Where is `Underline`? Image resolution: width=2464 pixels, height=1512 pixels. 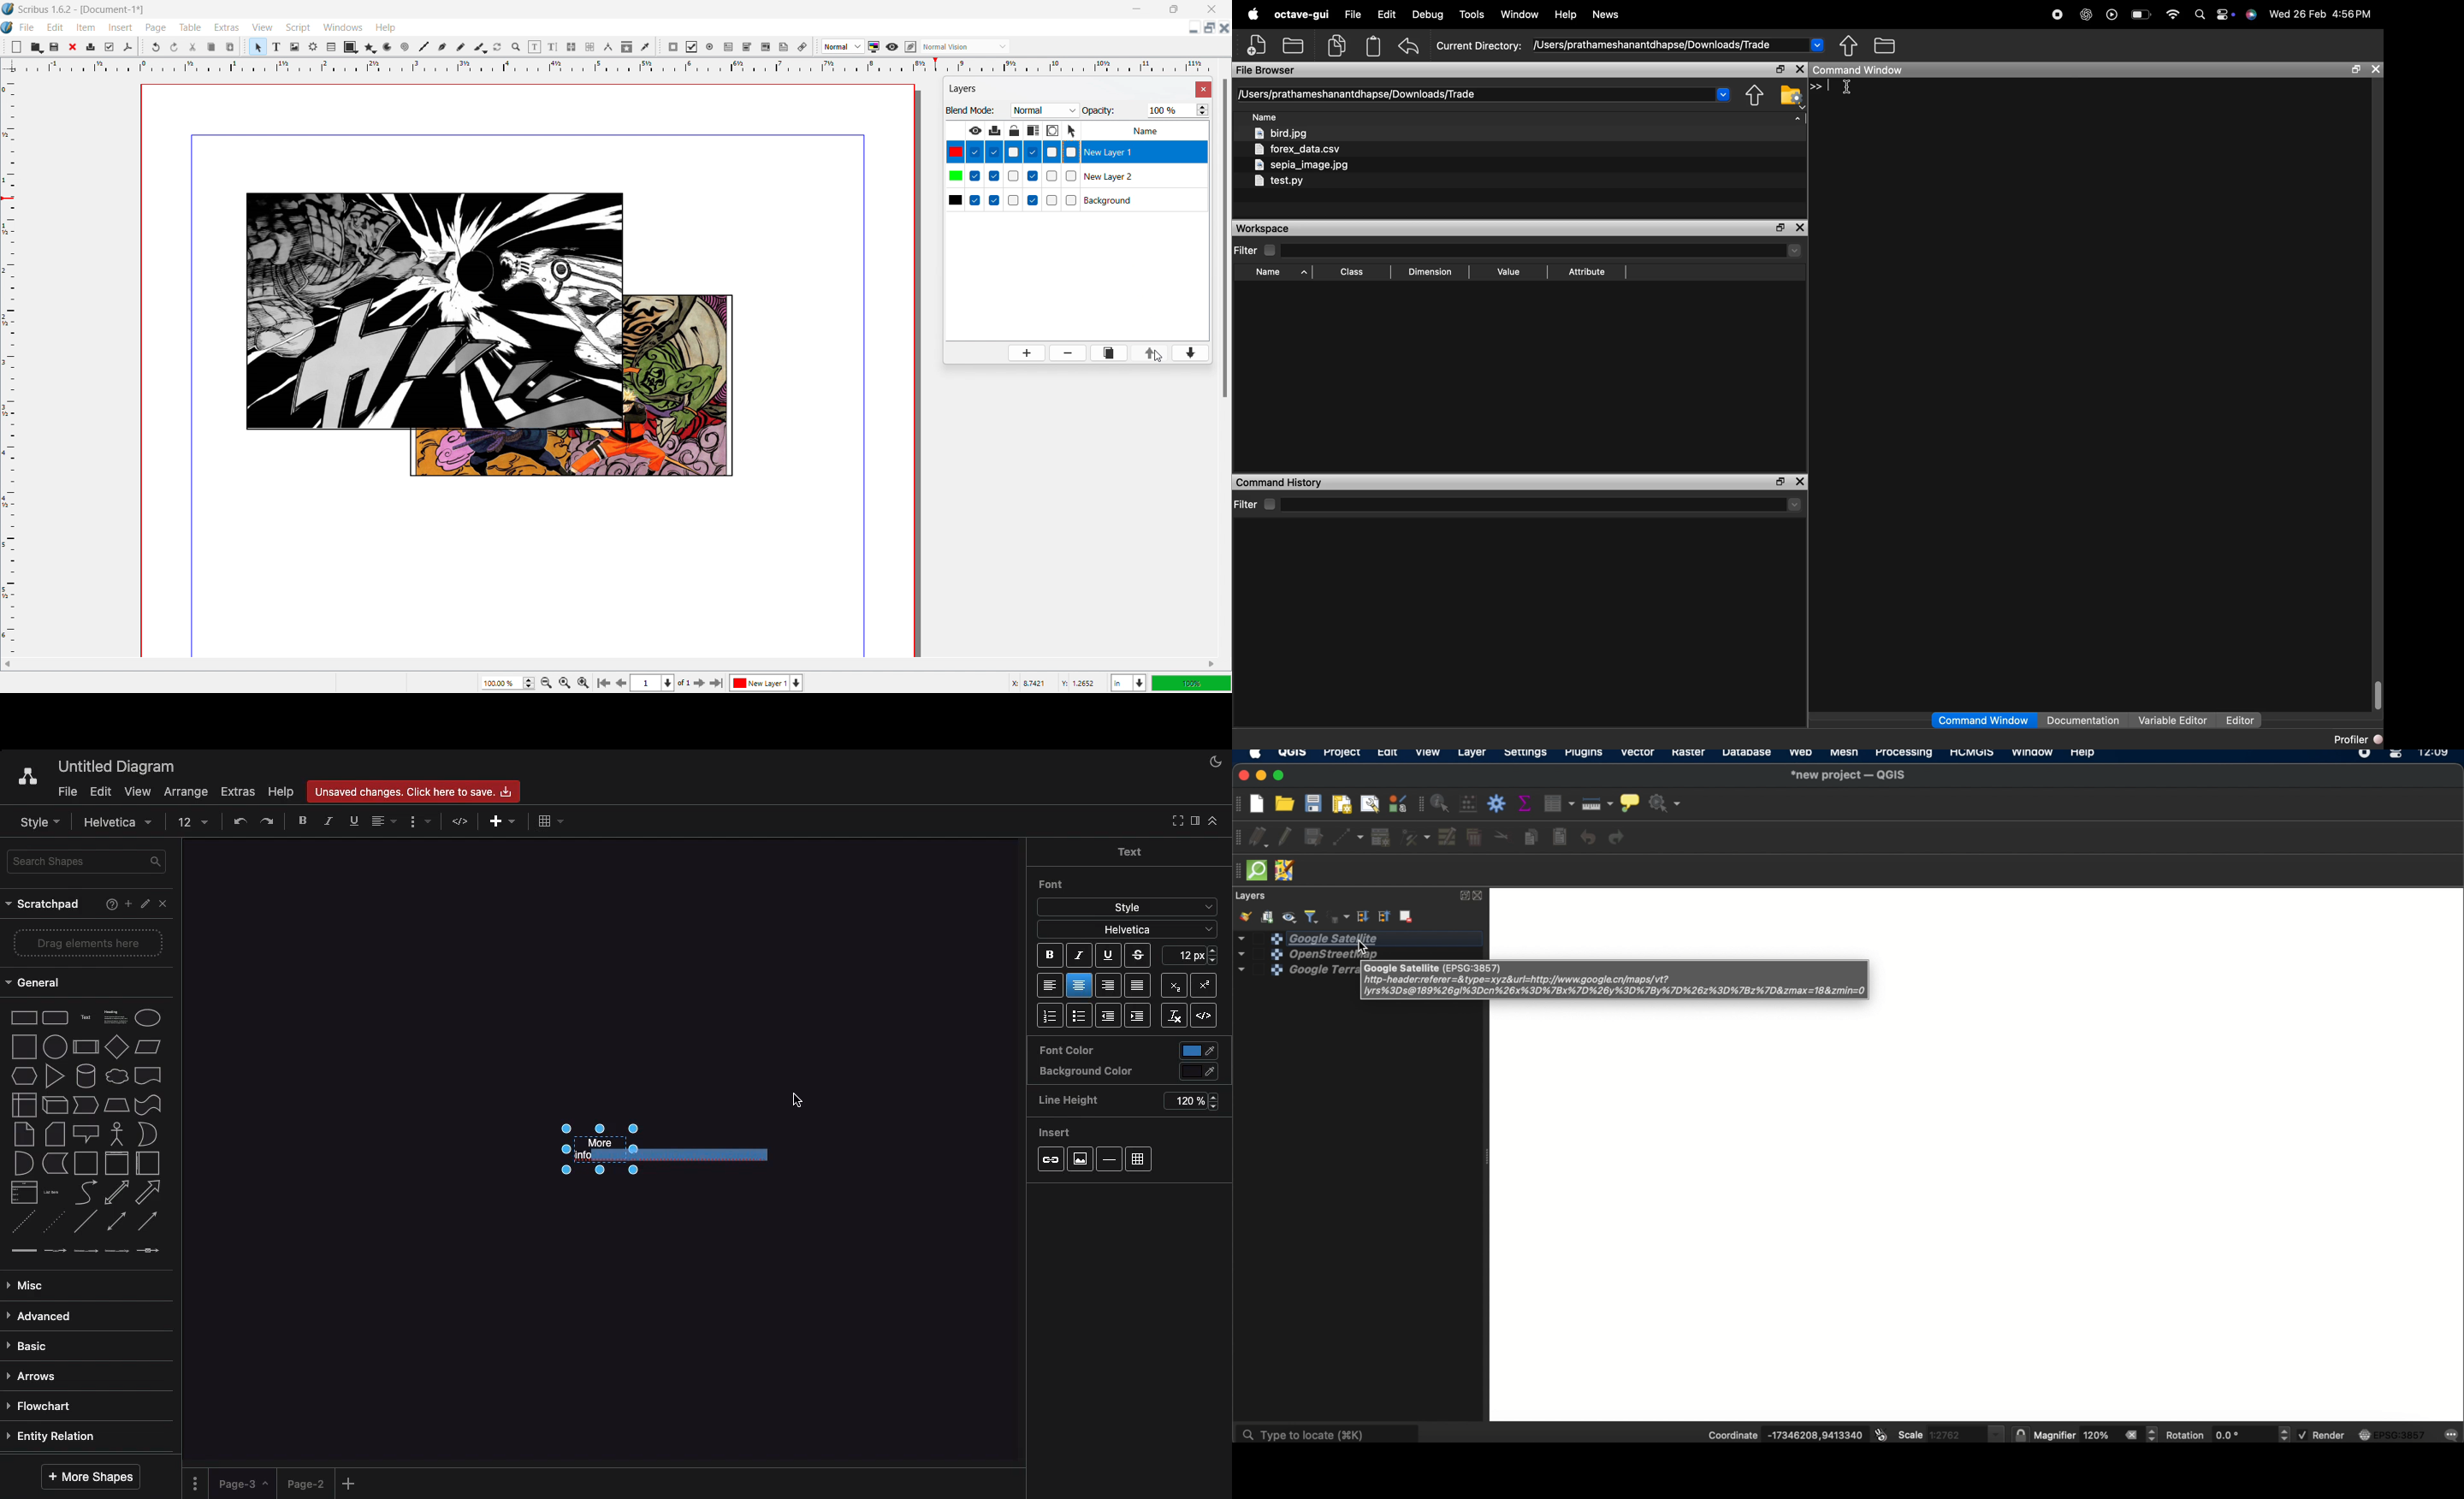 Underline is located at coordinates (1107, 957).